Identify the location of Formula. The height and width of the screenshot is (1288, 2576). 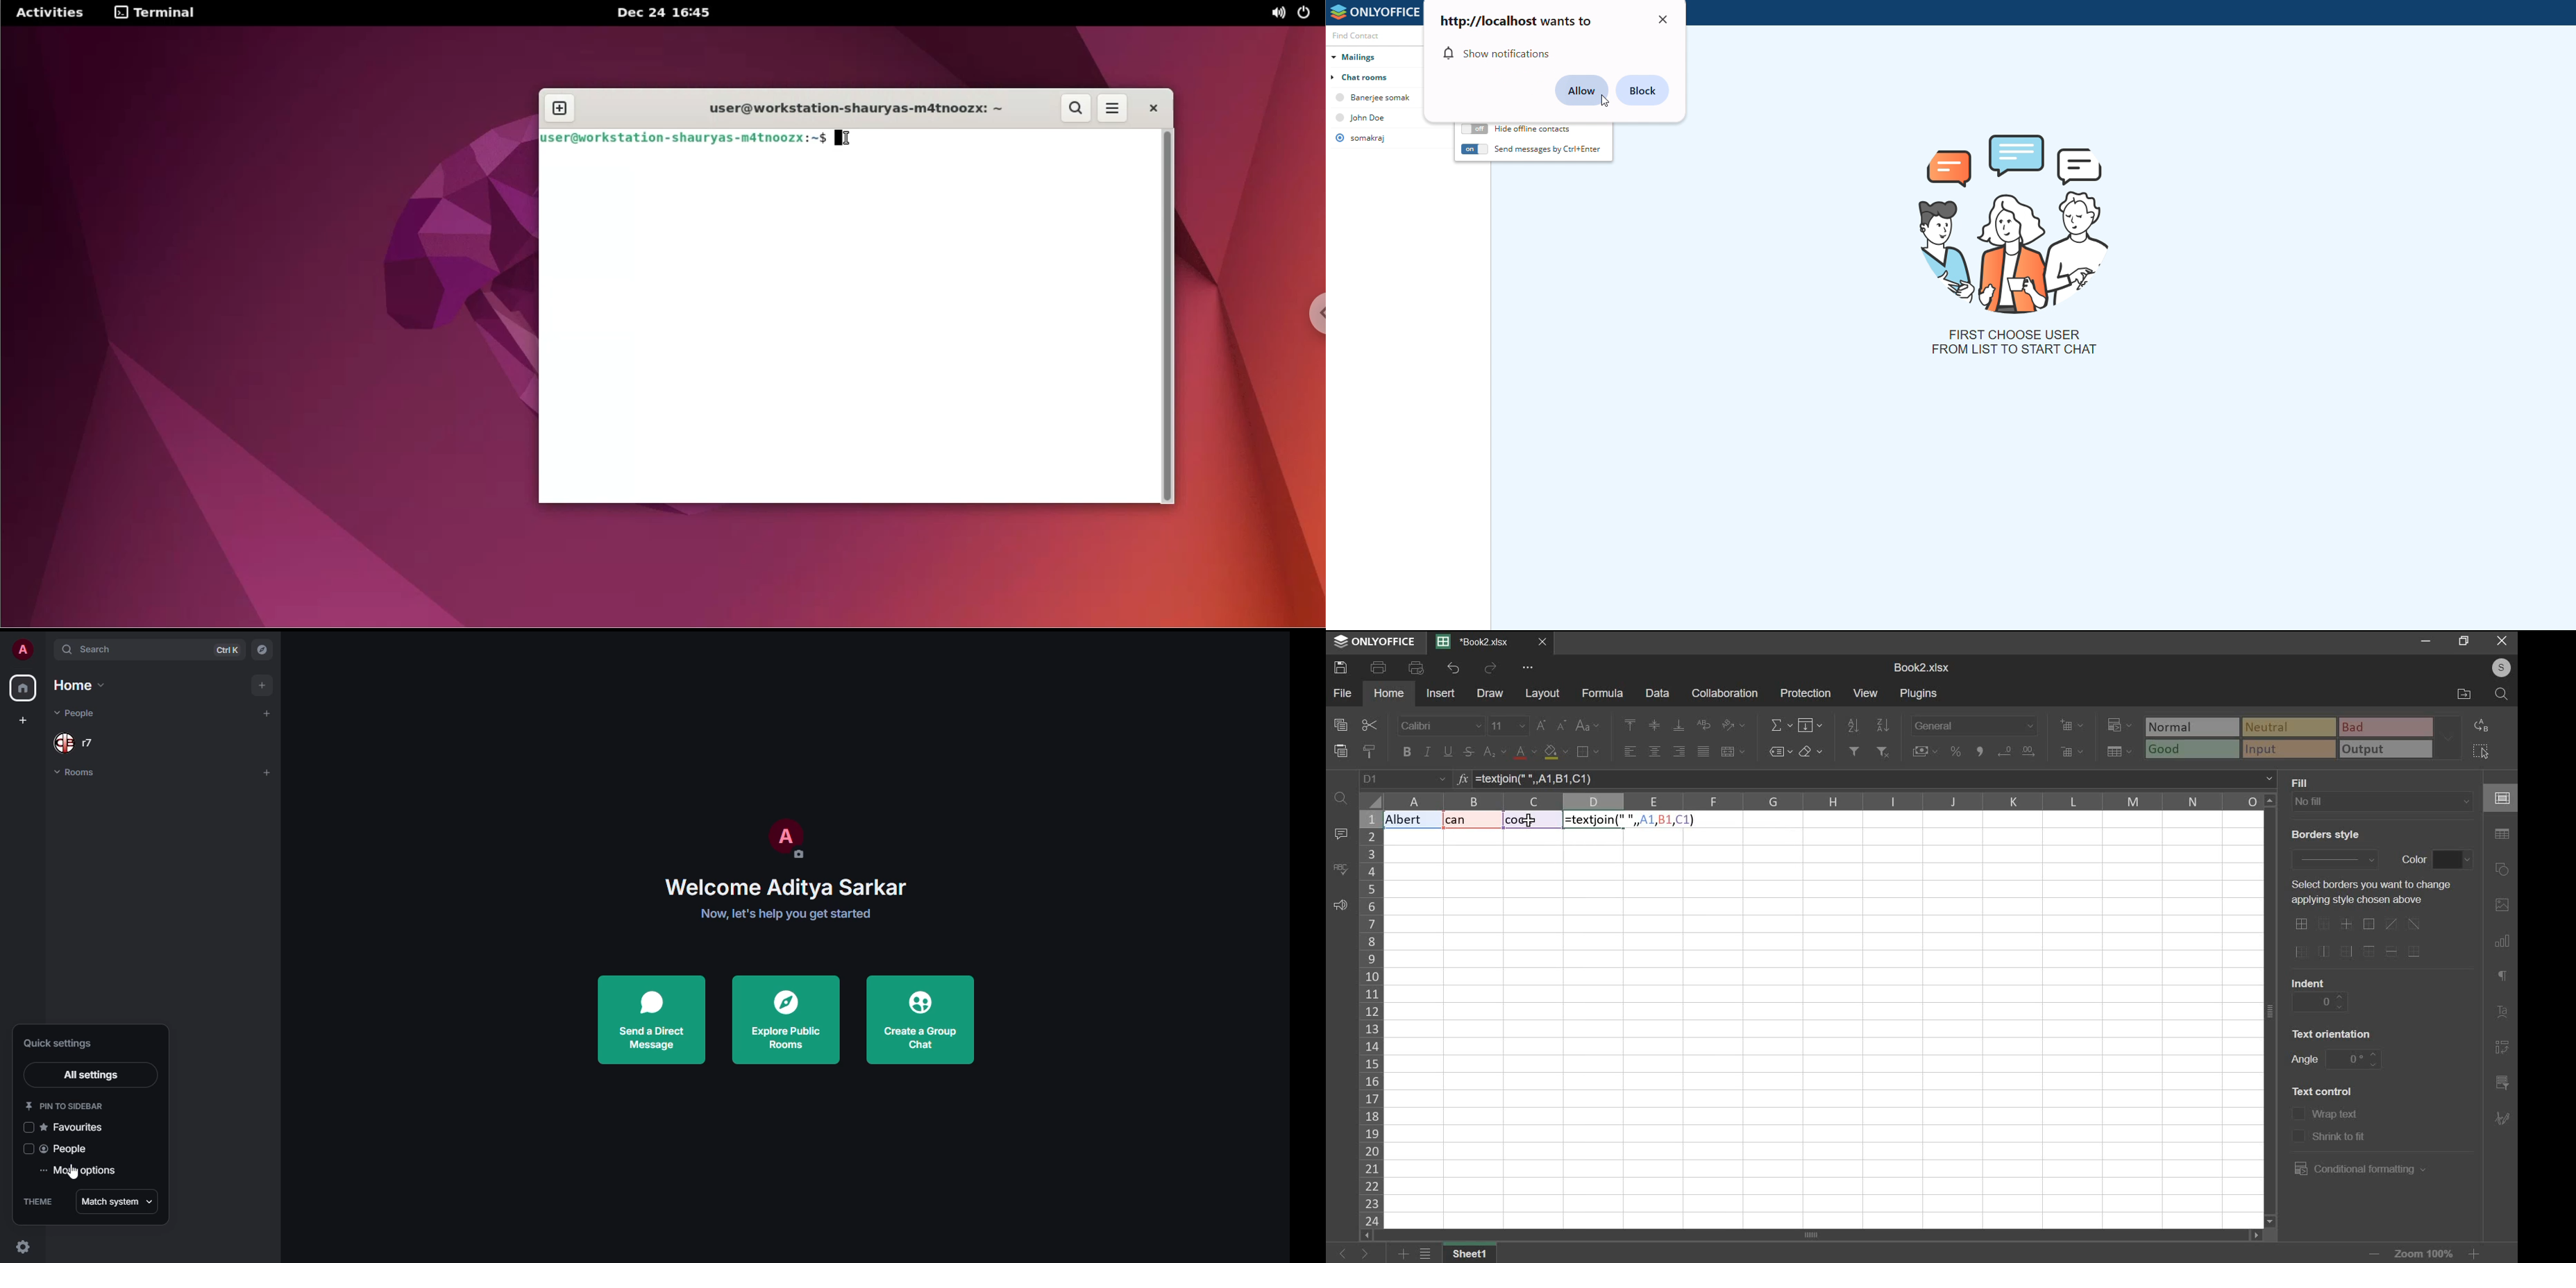
(1634, 821).